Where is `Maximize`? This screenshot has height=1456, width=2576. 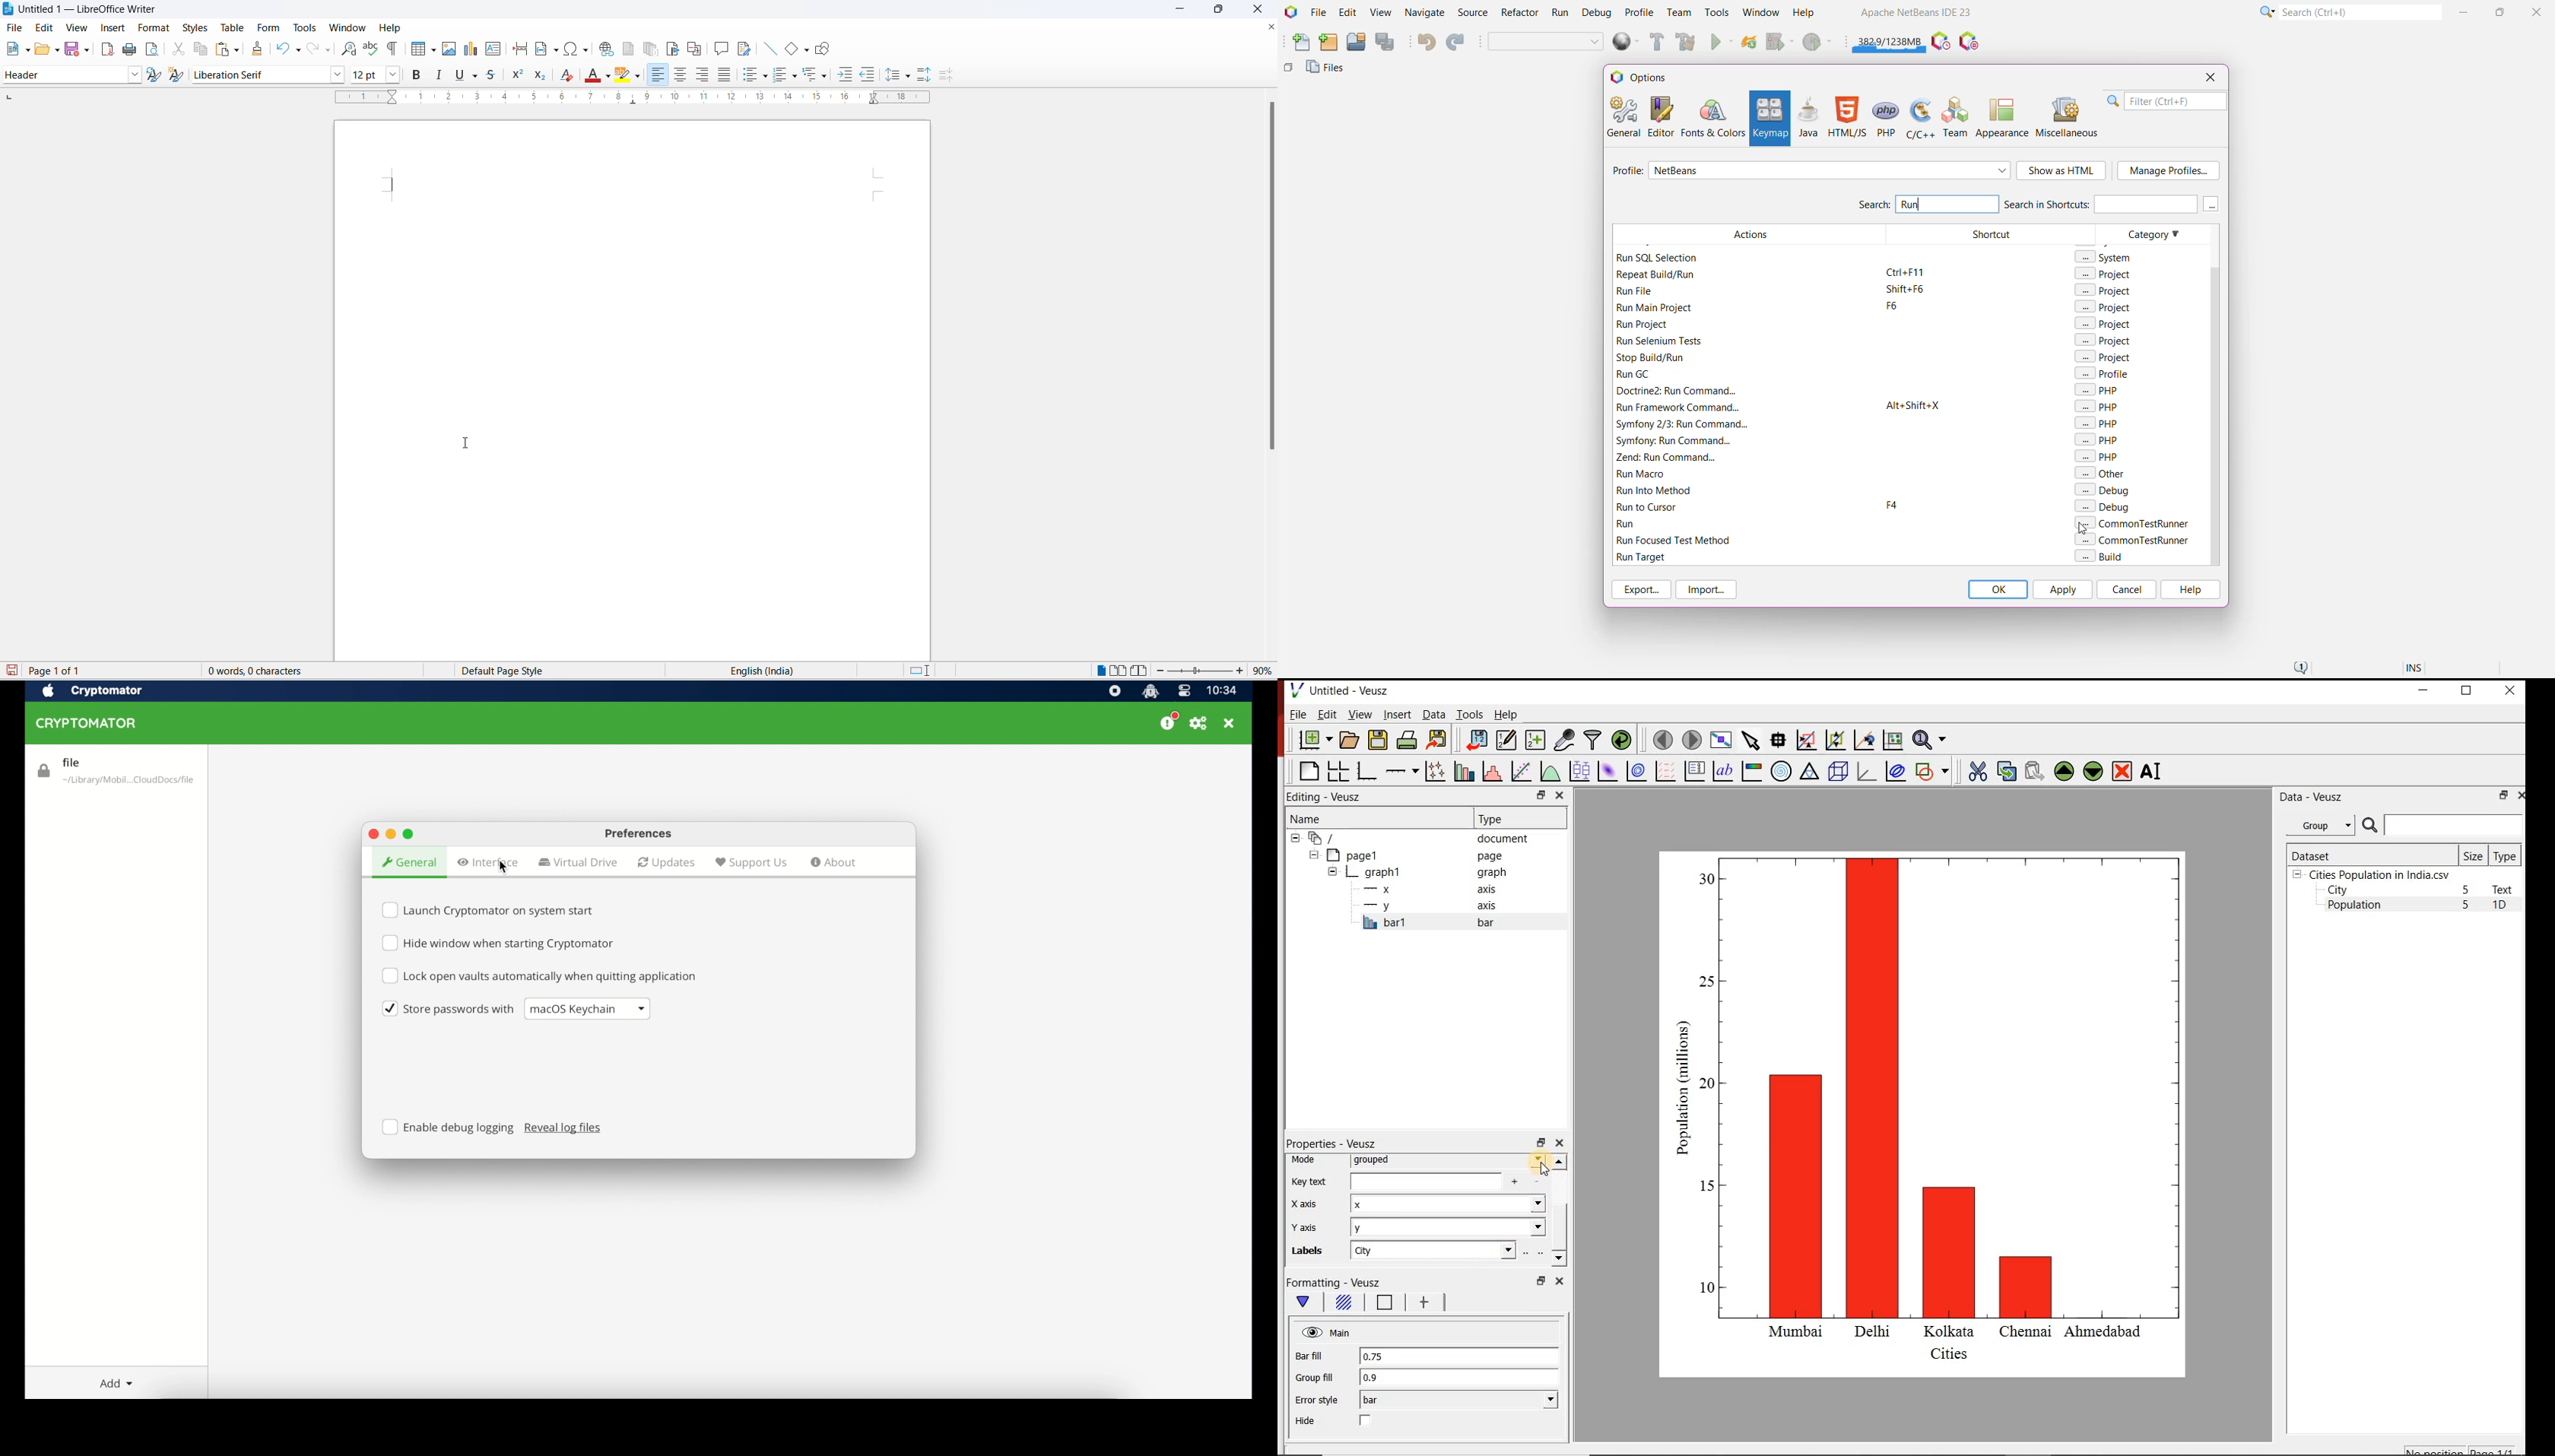
Maximize is located at coordinates (2502, 11).